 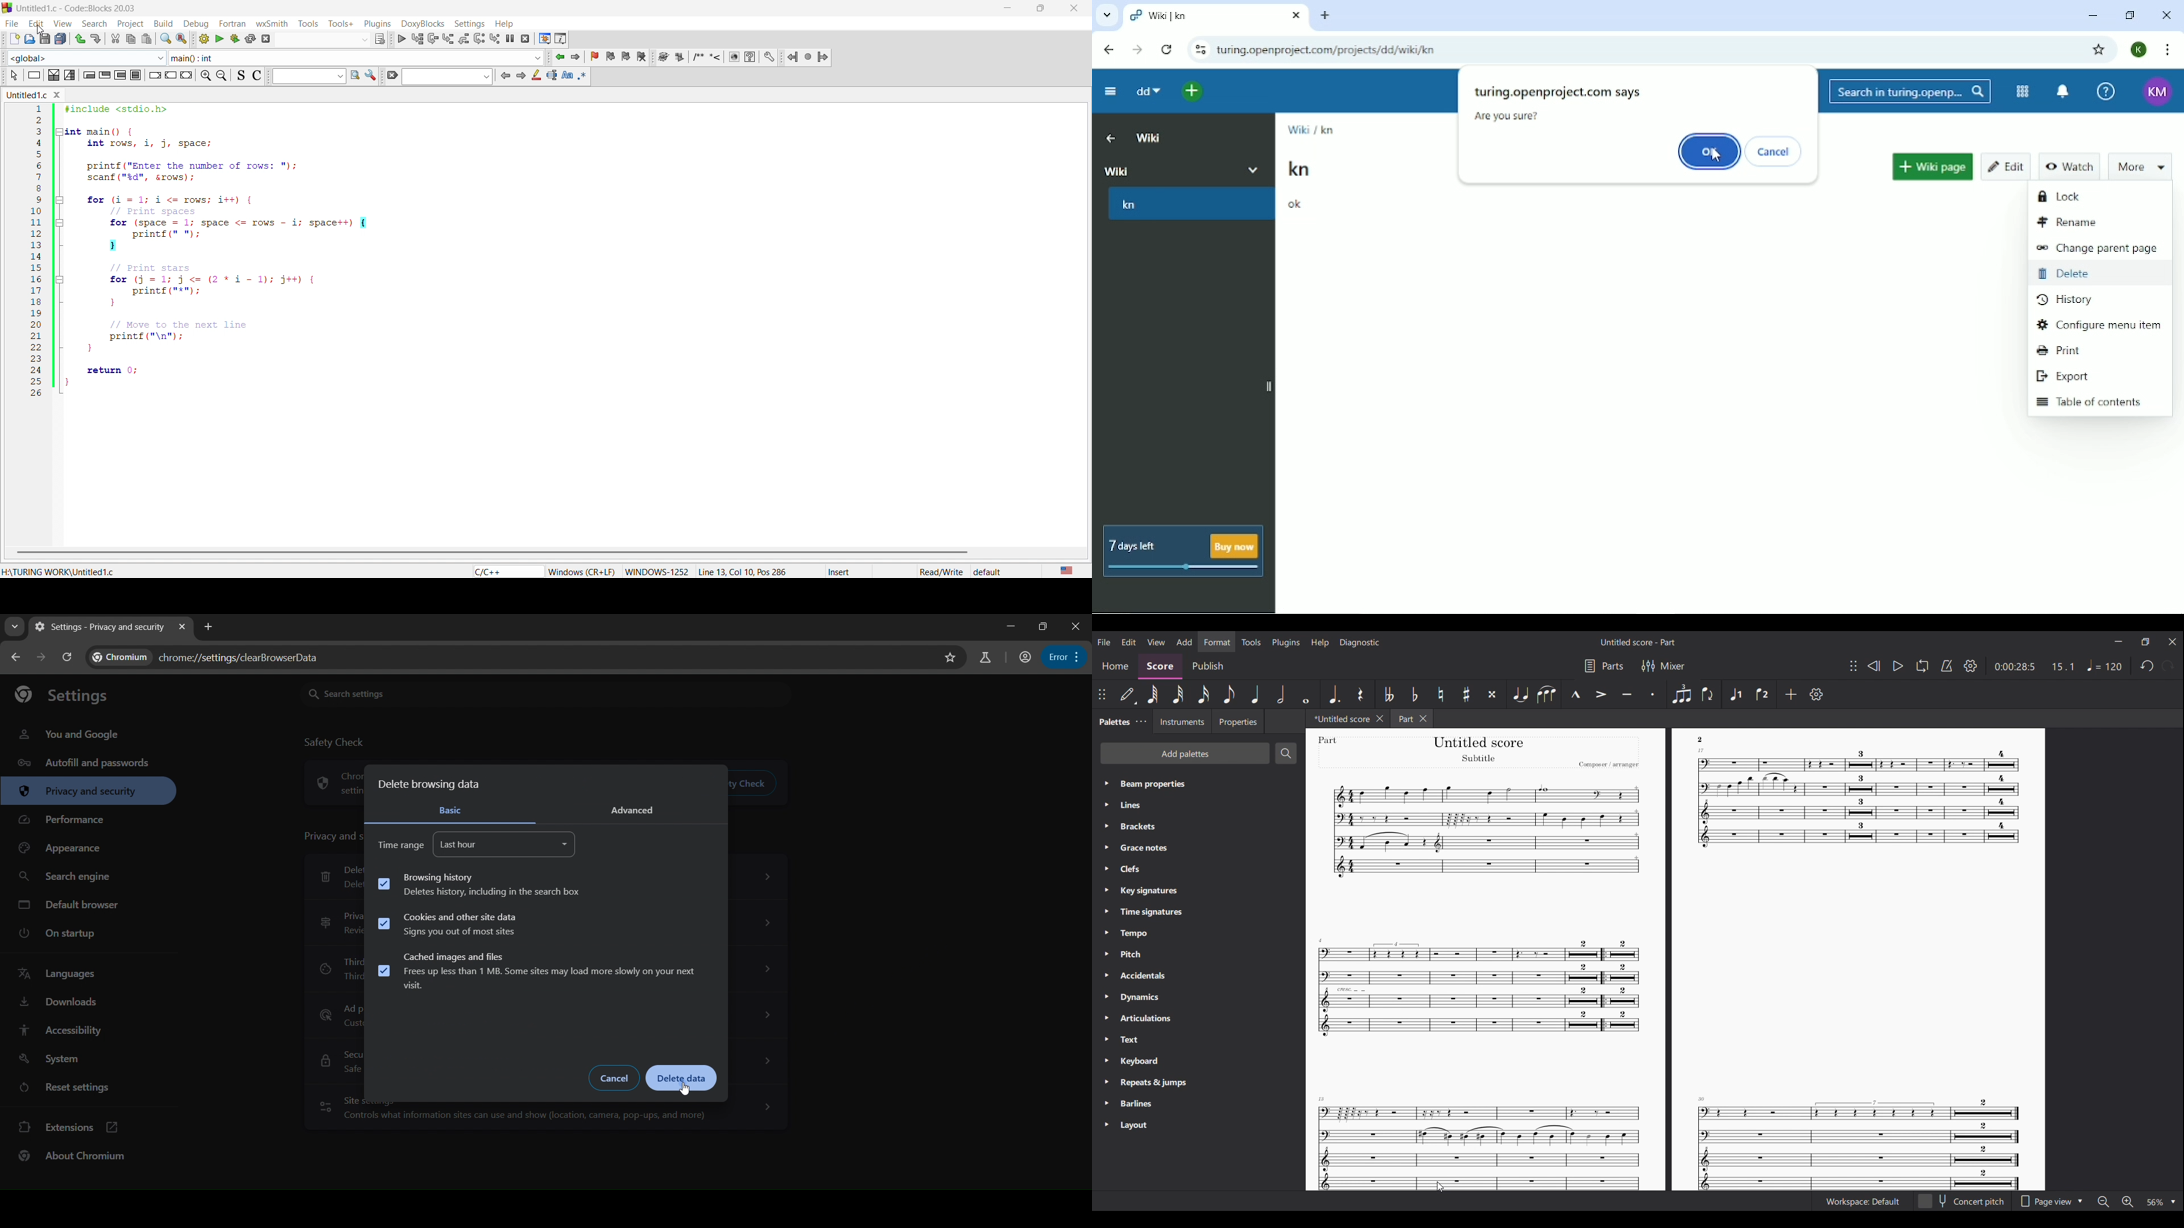 What do you see at coordinates (679, 58) in the screenshot?
I see `Extract` at bounding box center [679, 58].